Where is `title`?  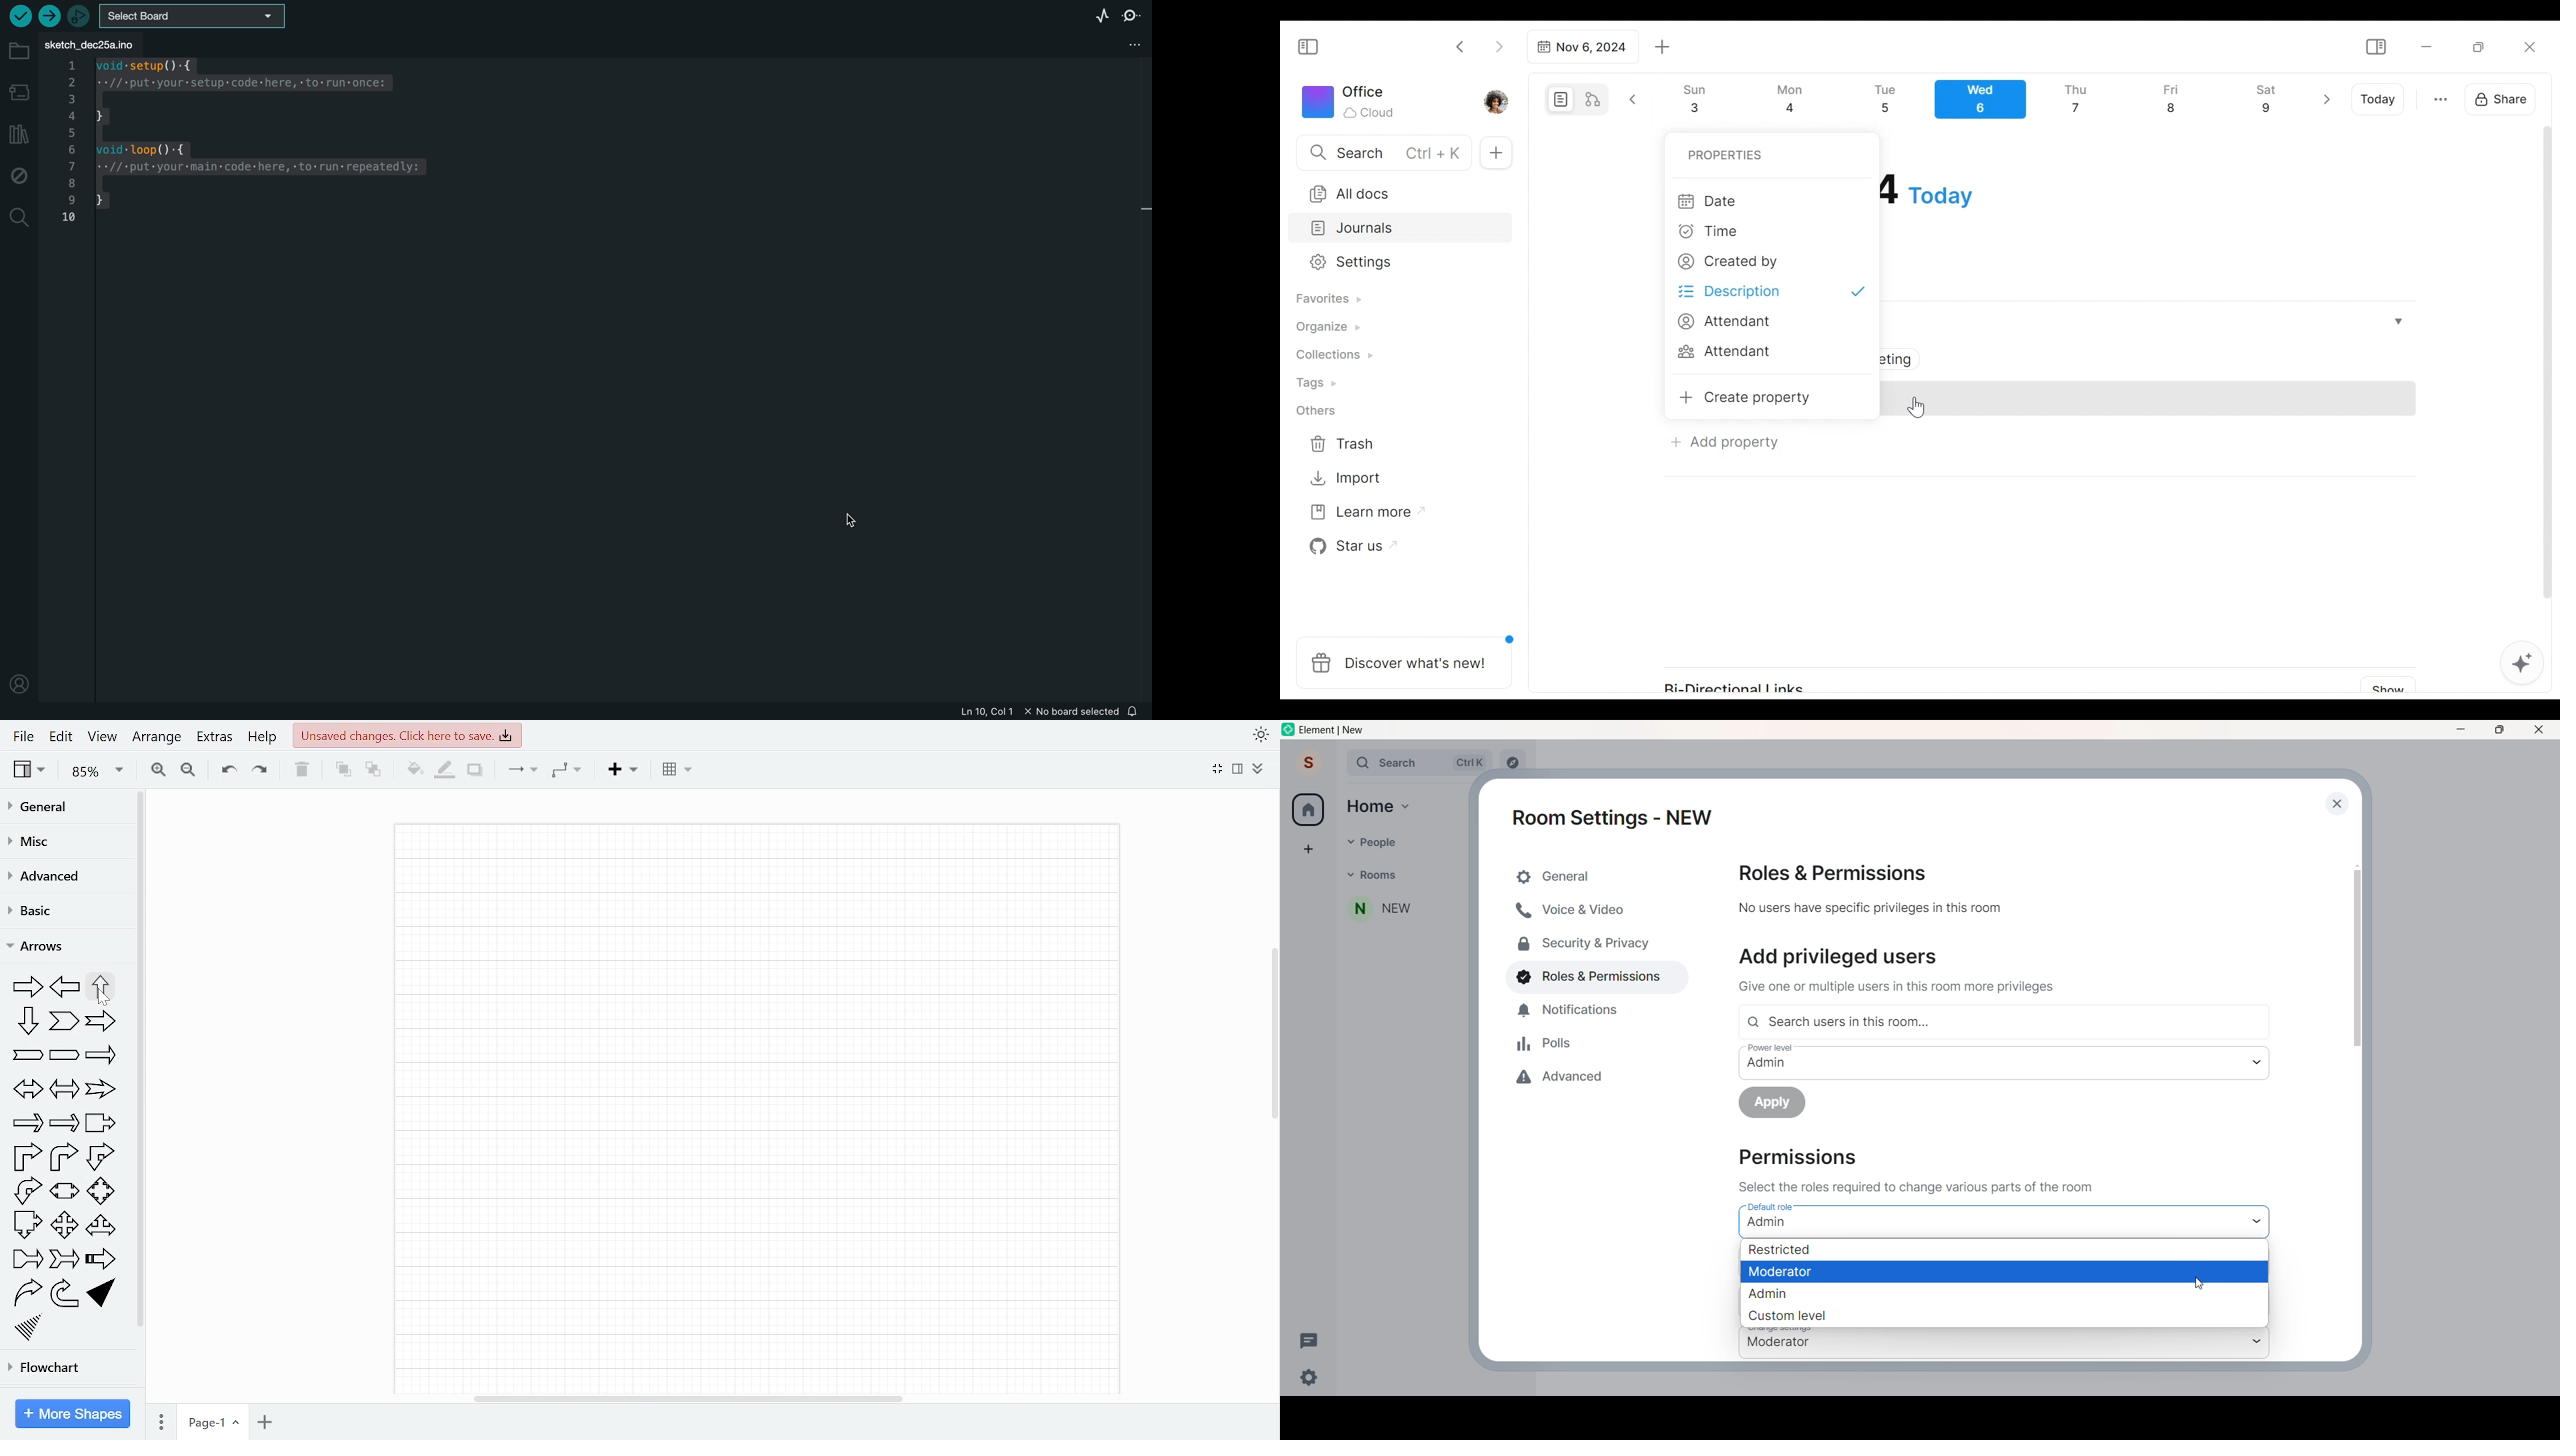
title is located at coordinates (1336, 729).